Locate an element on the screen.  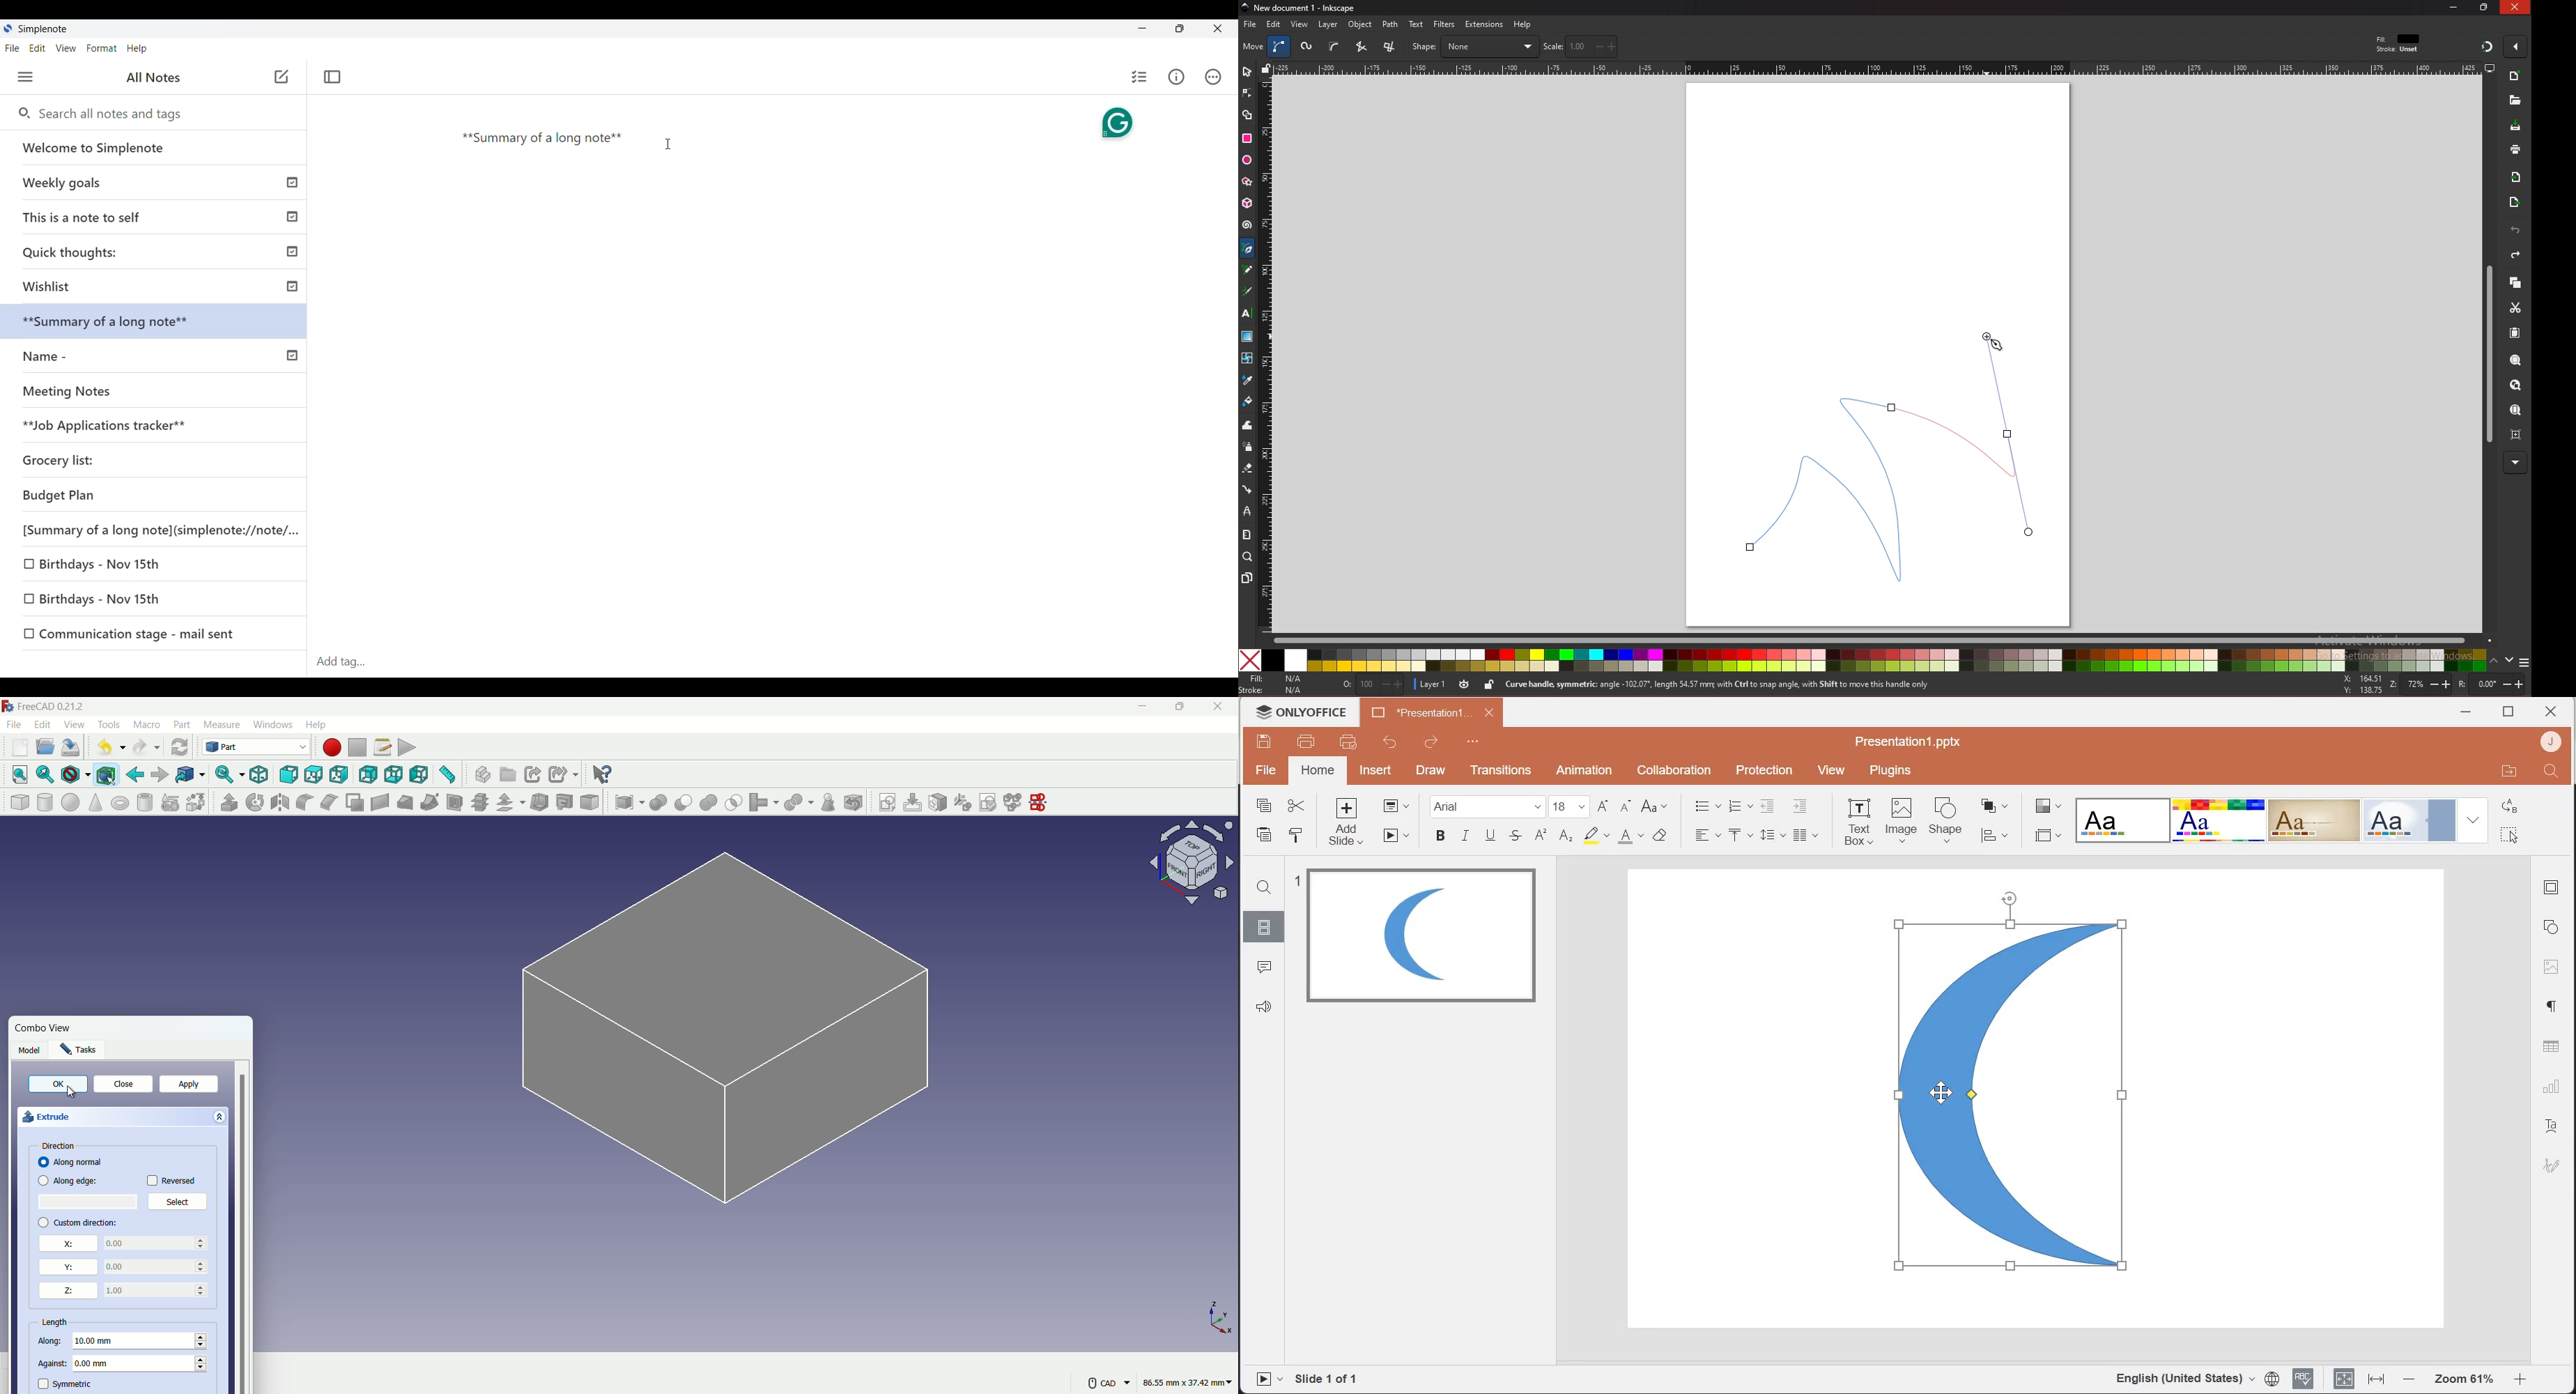
View  is located at coordinates (66, 48).